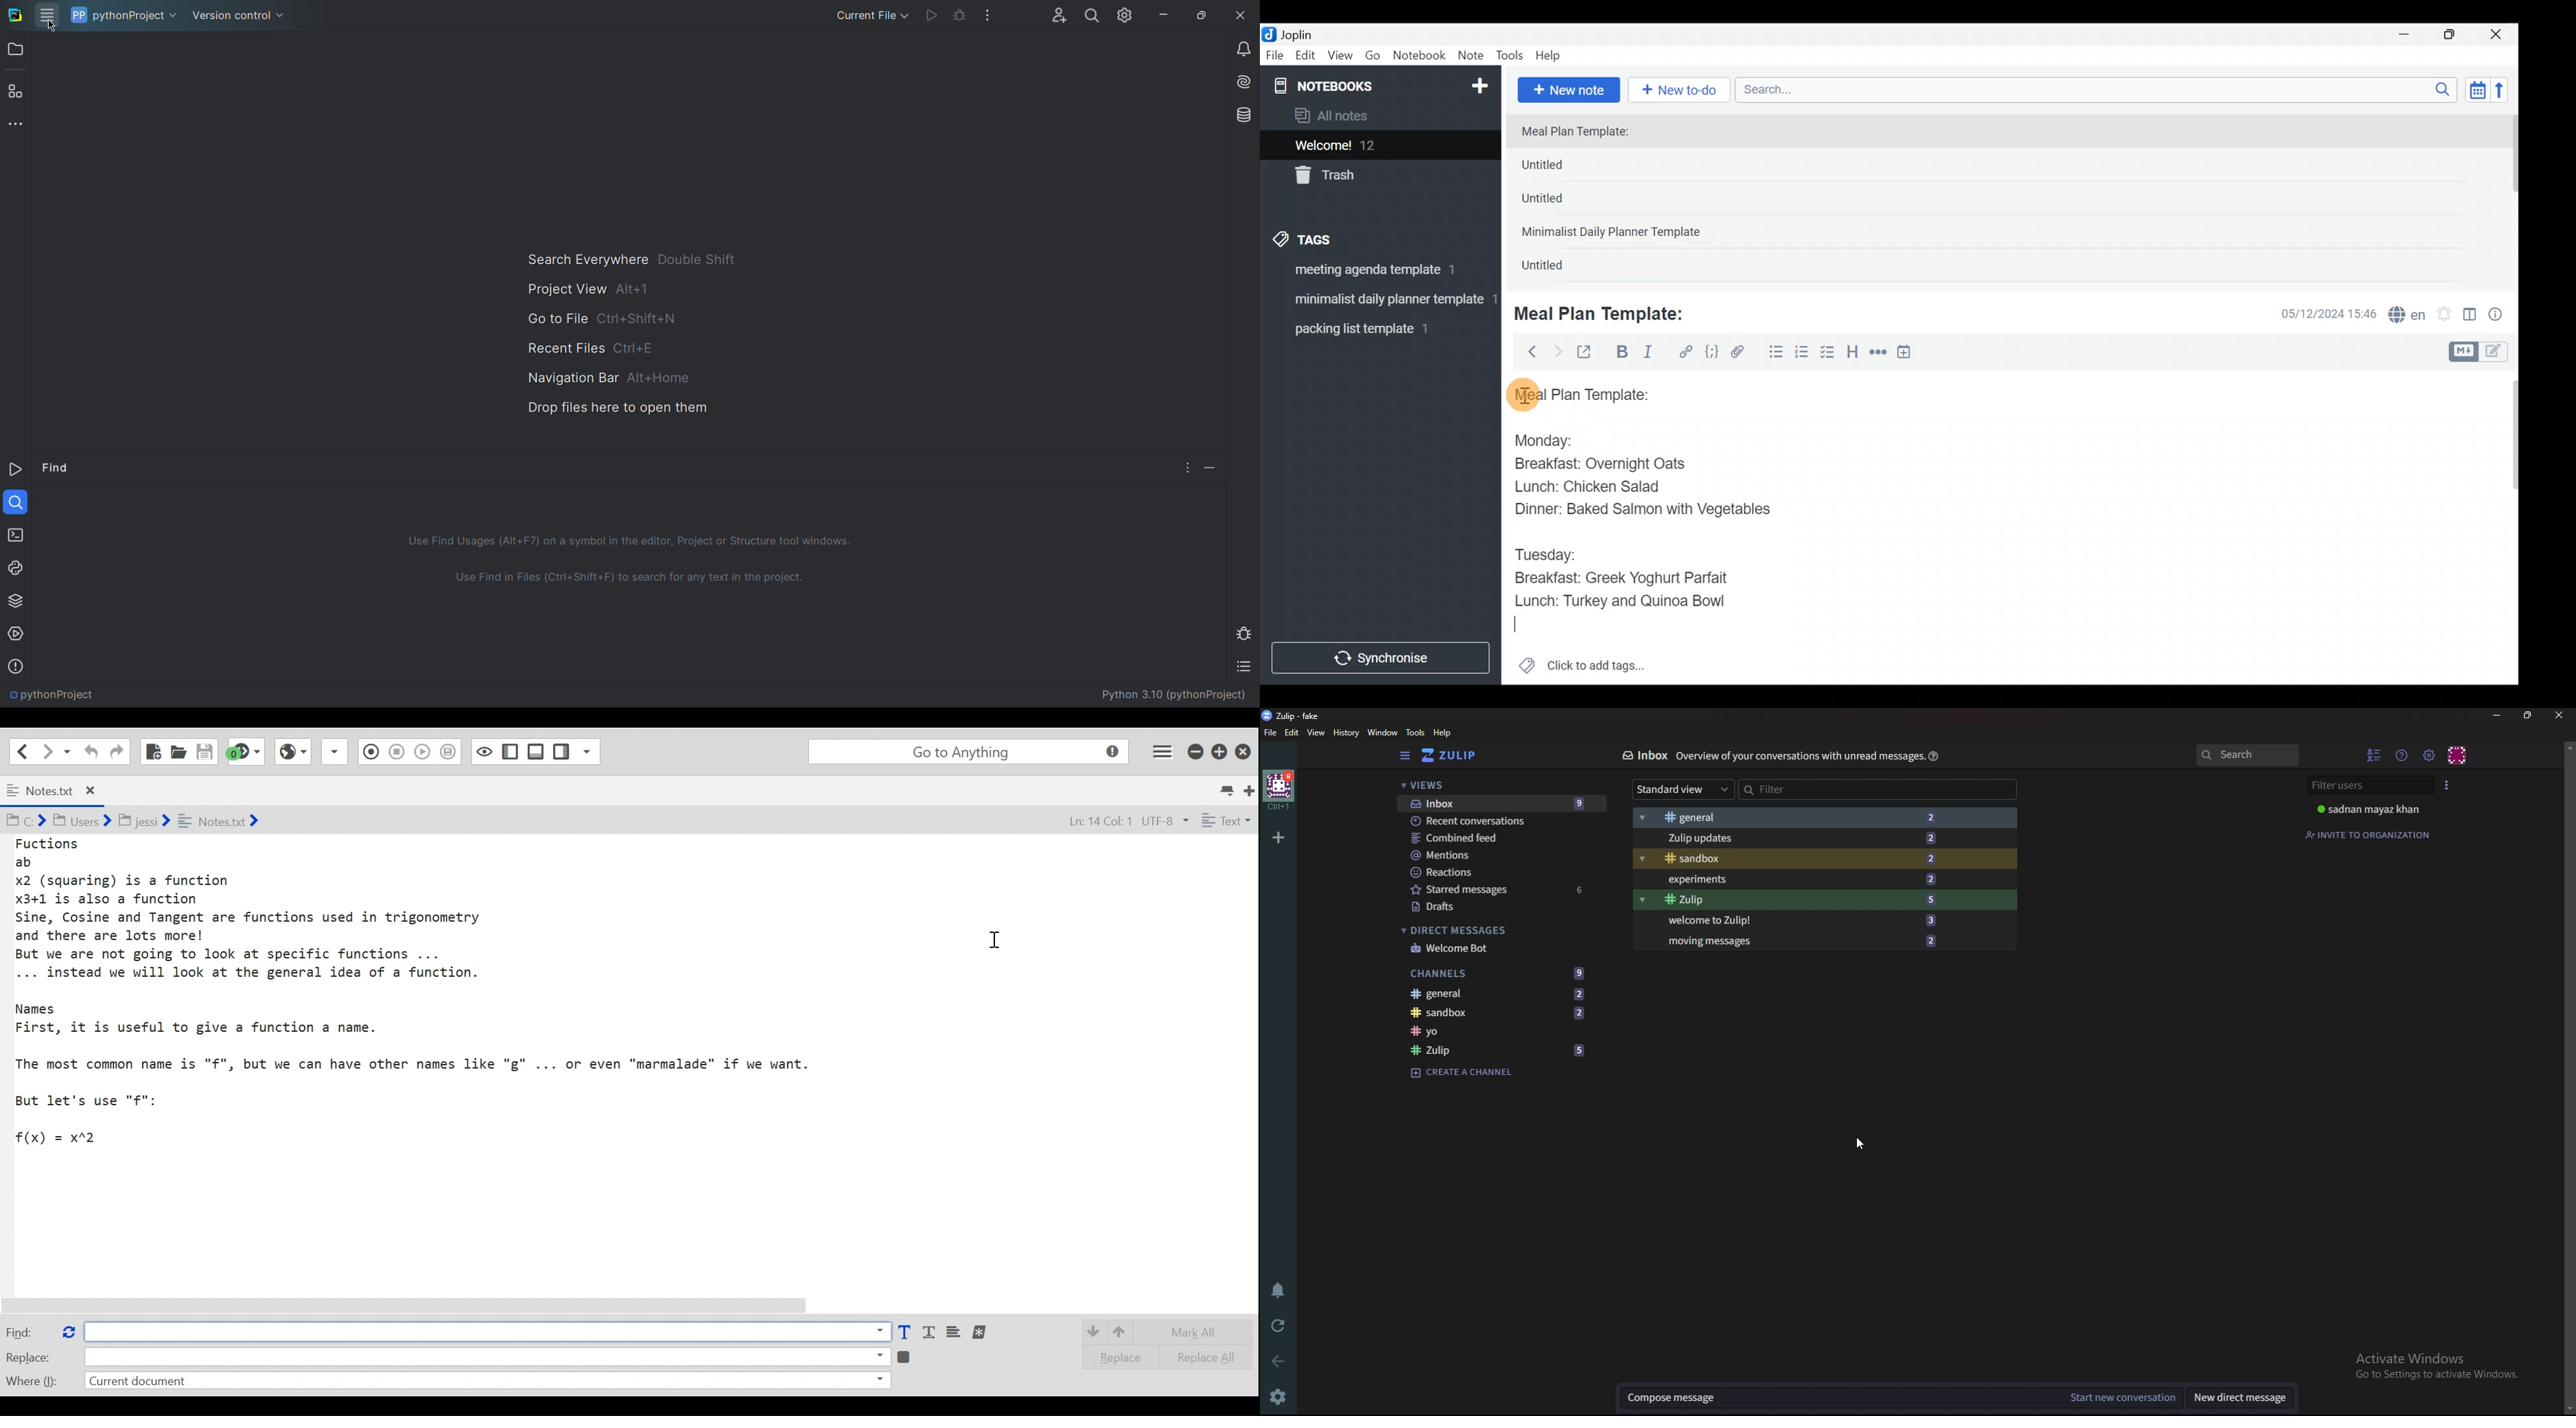  I want to click on New, so click(1479, 83).